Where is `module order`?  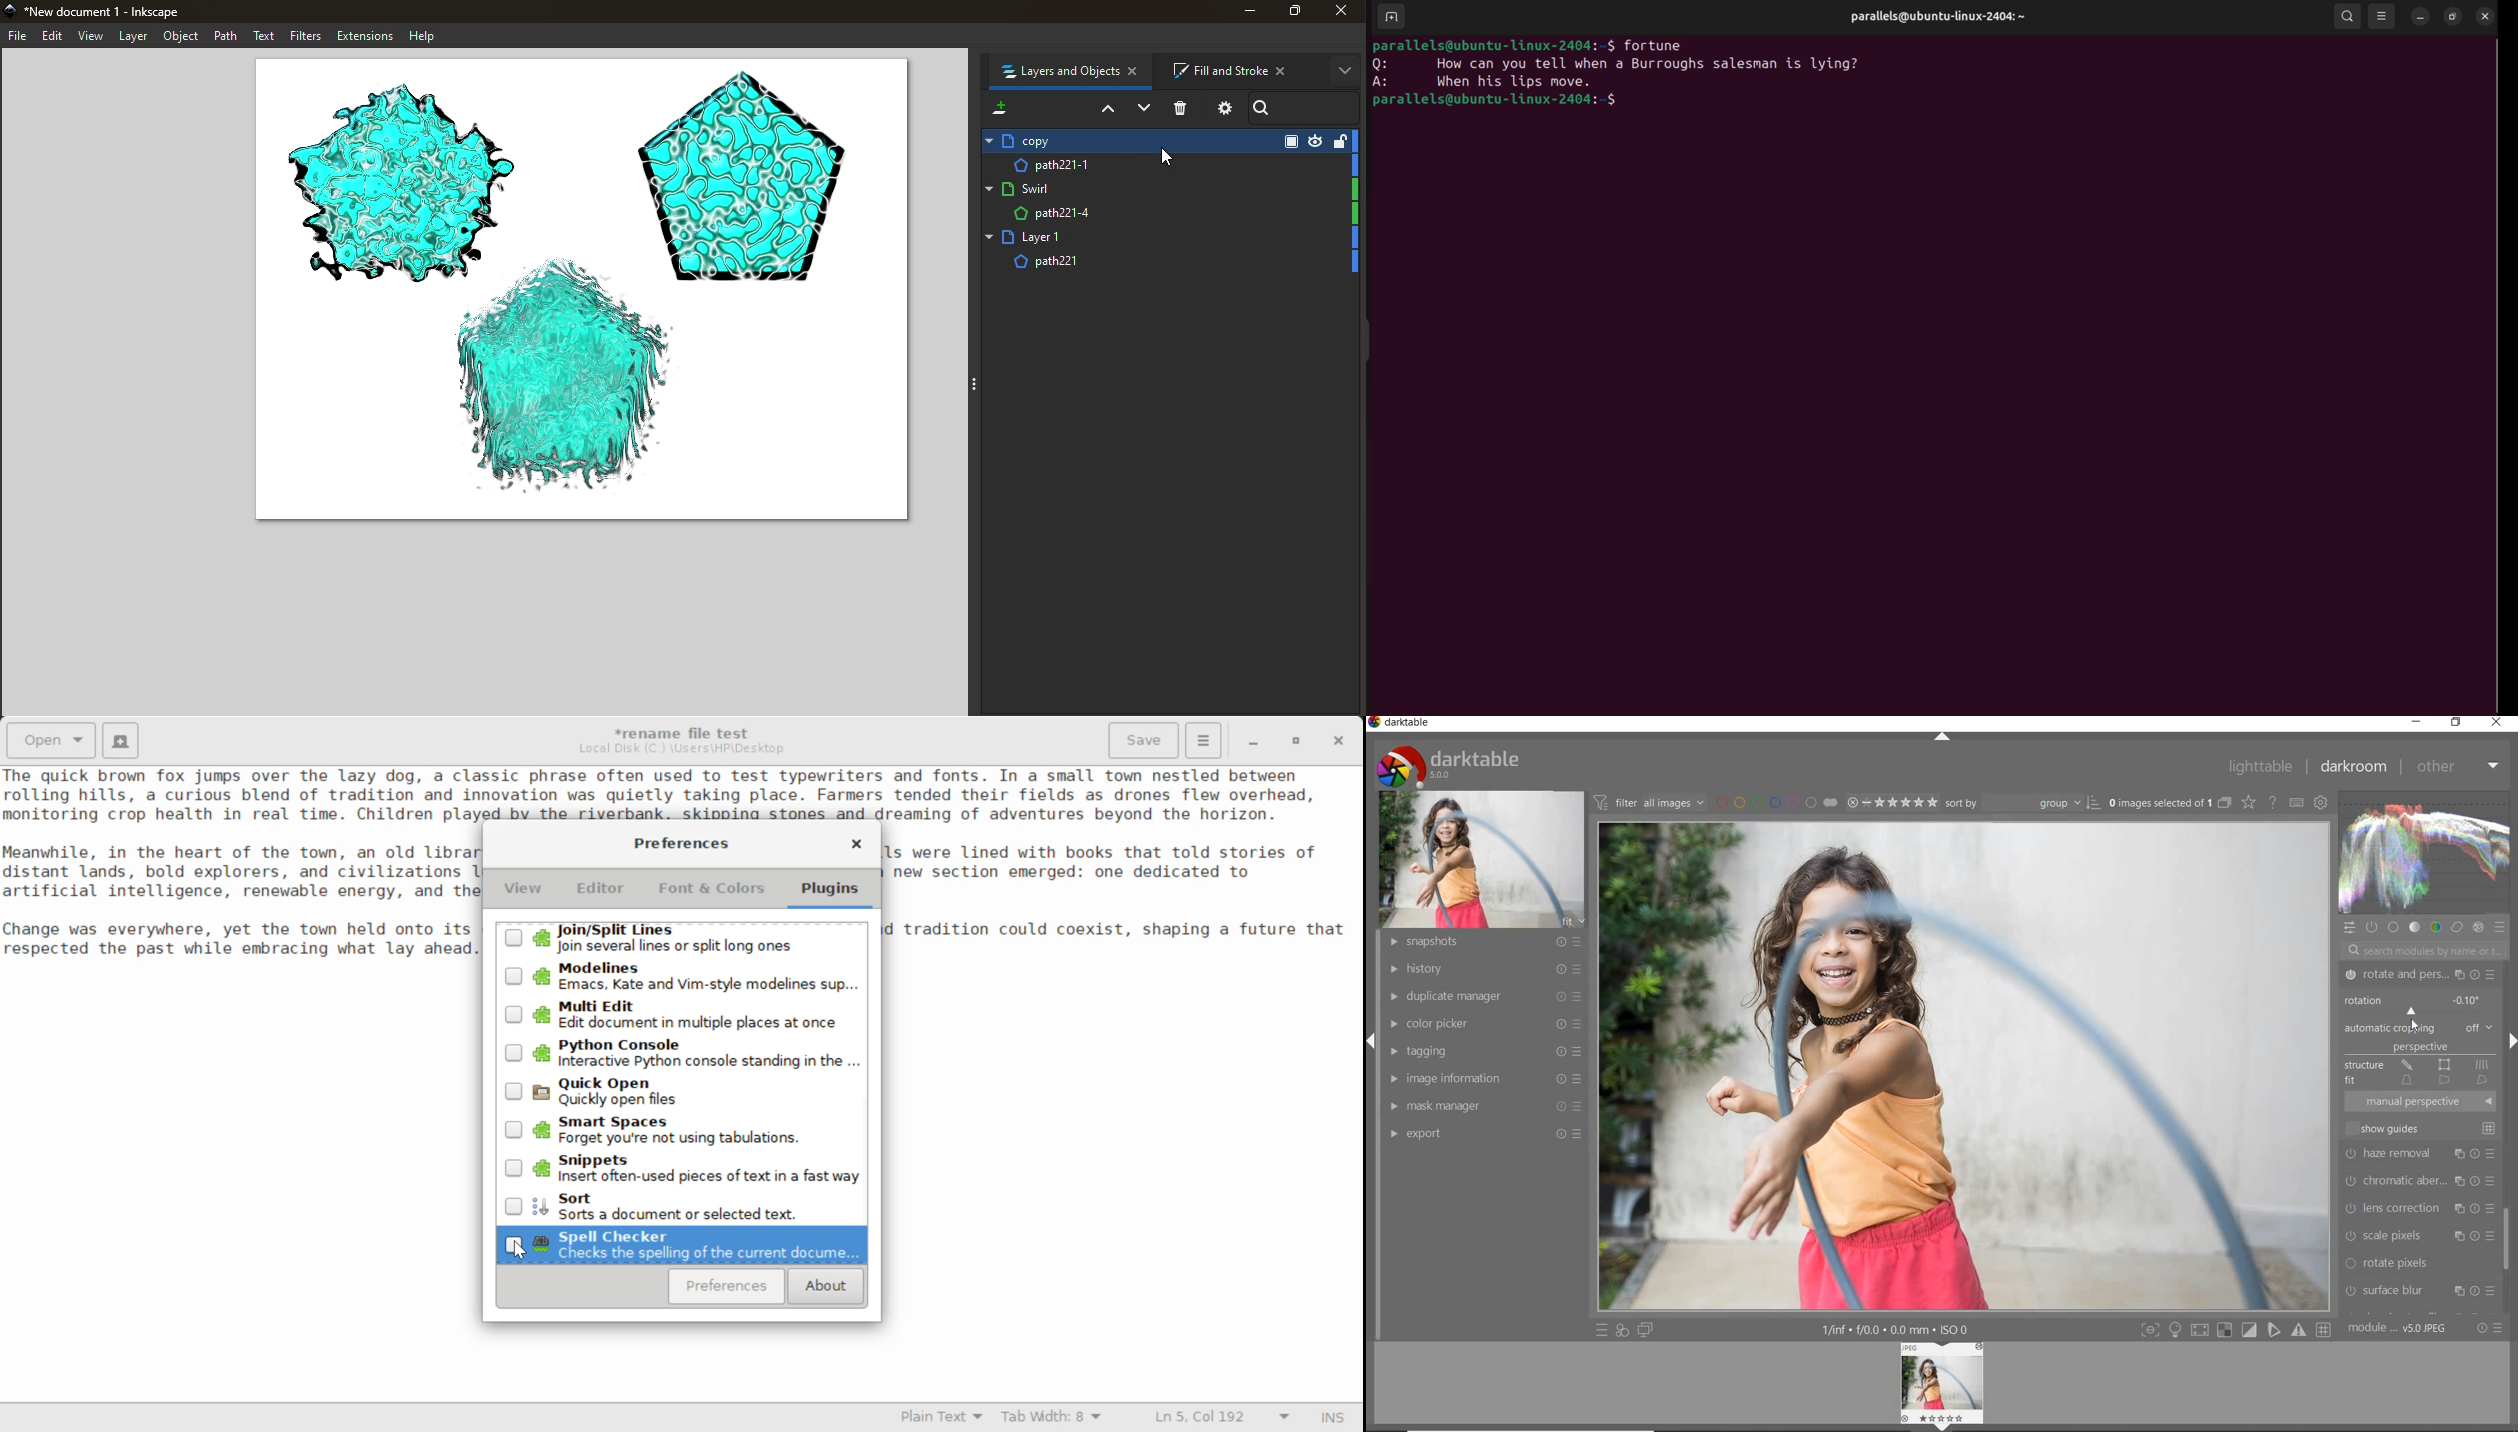
module order is located at coordinates (2398, 1329).